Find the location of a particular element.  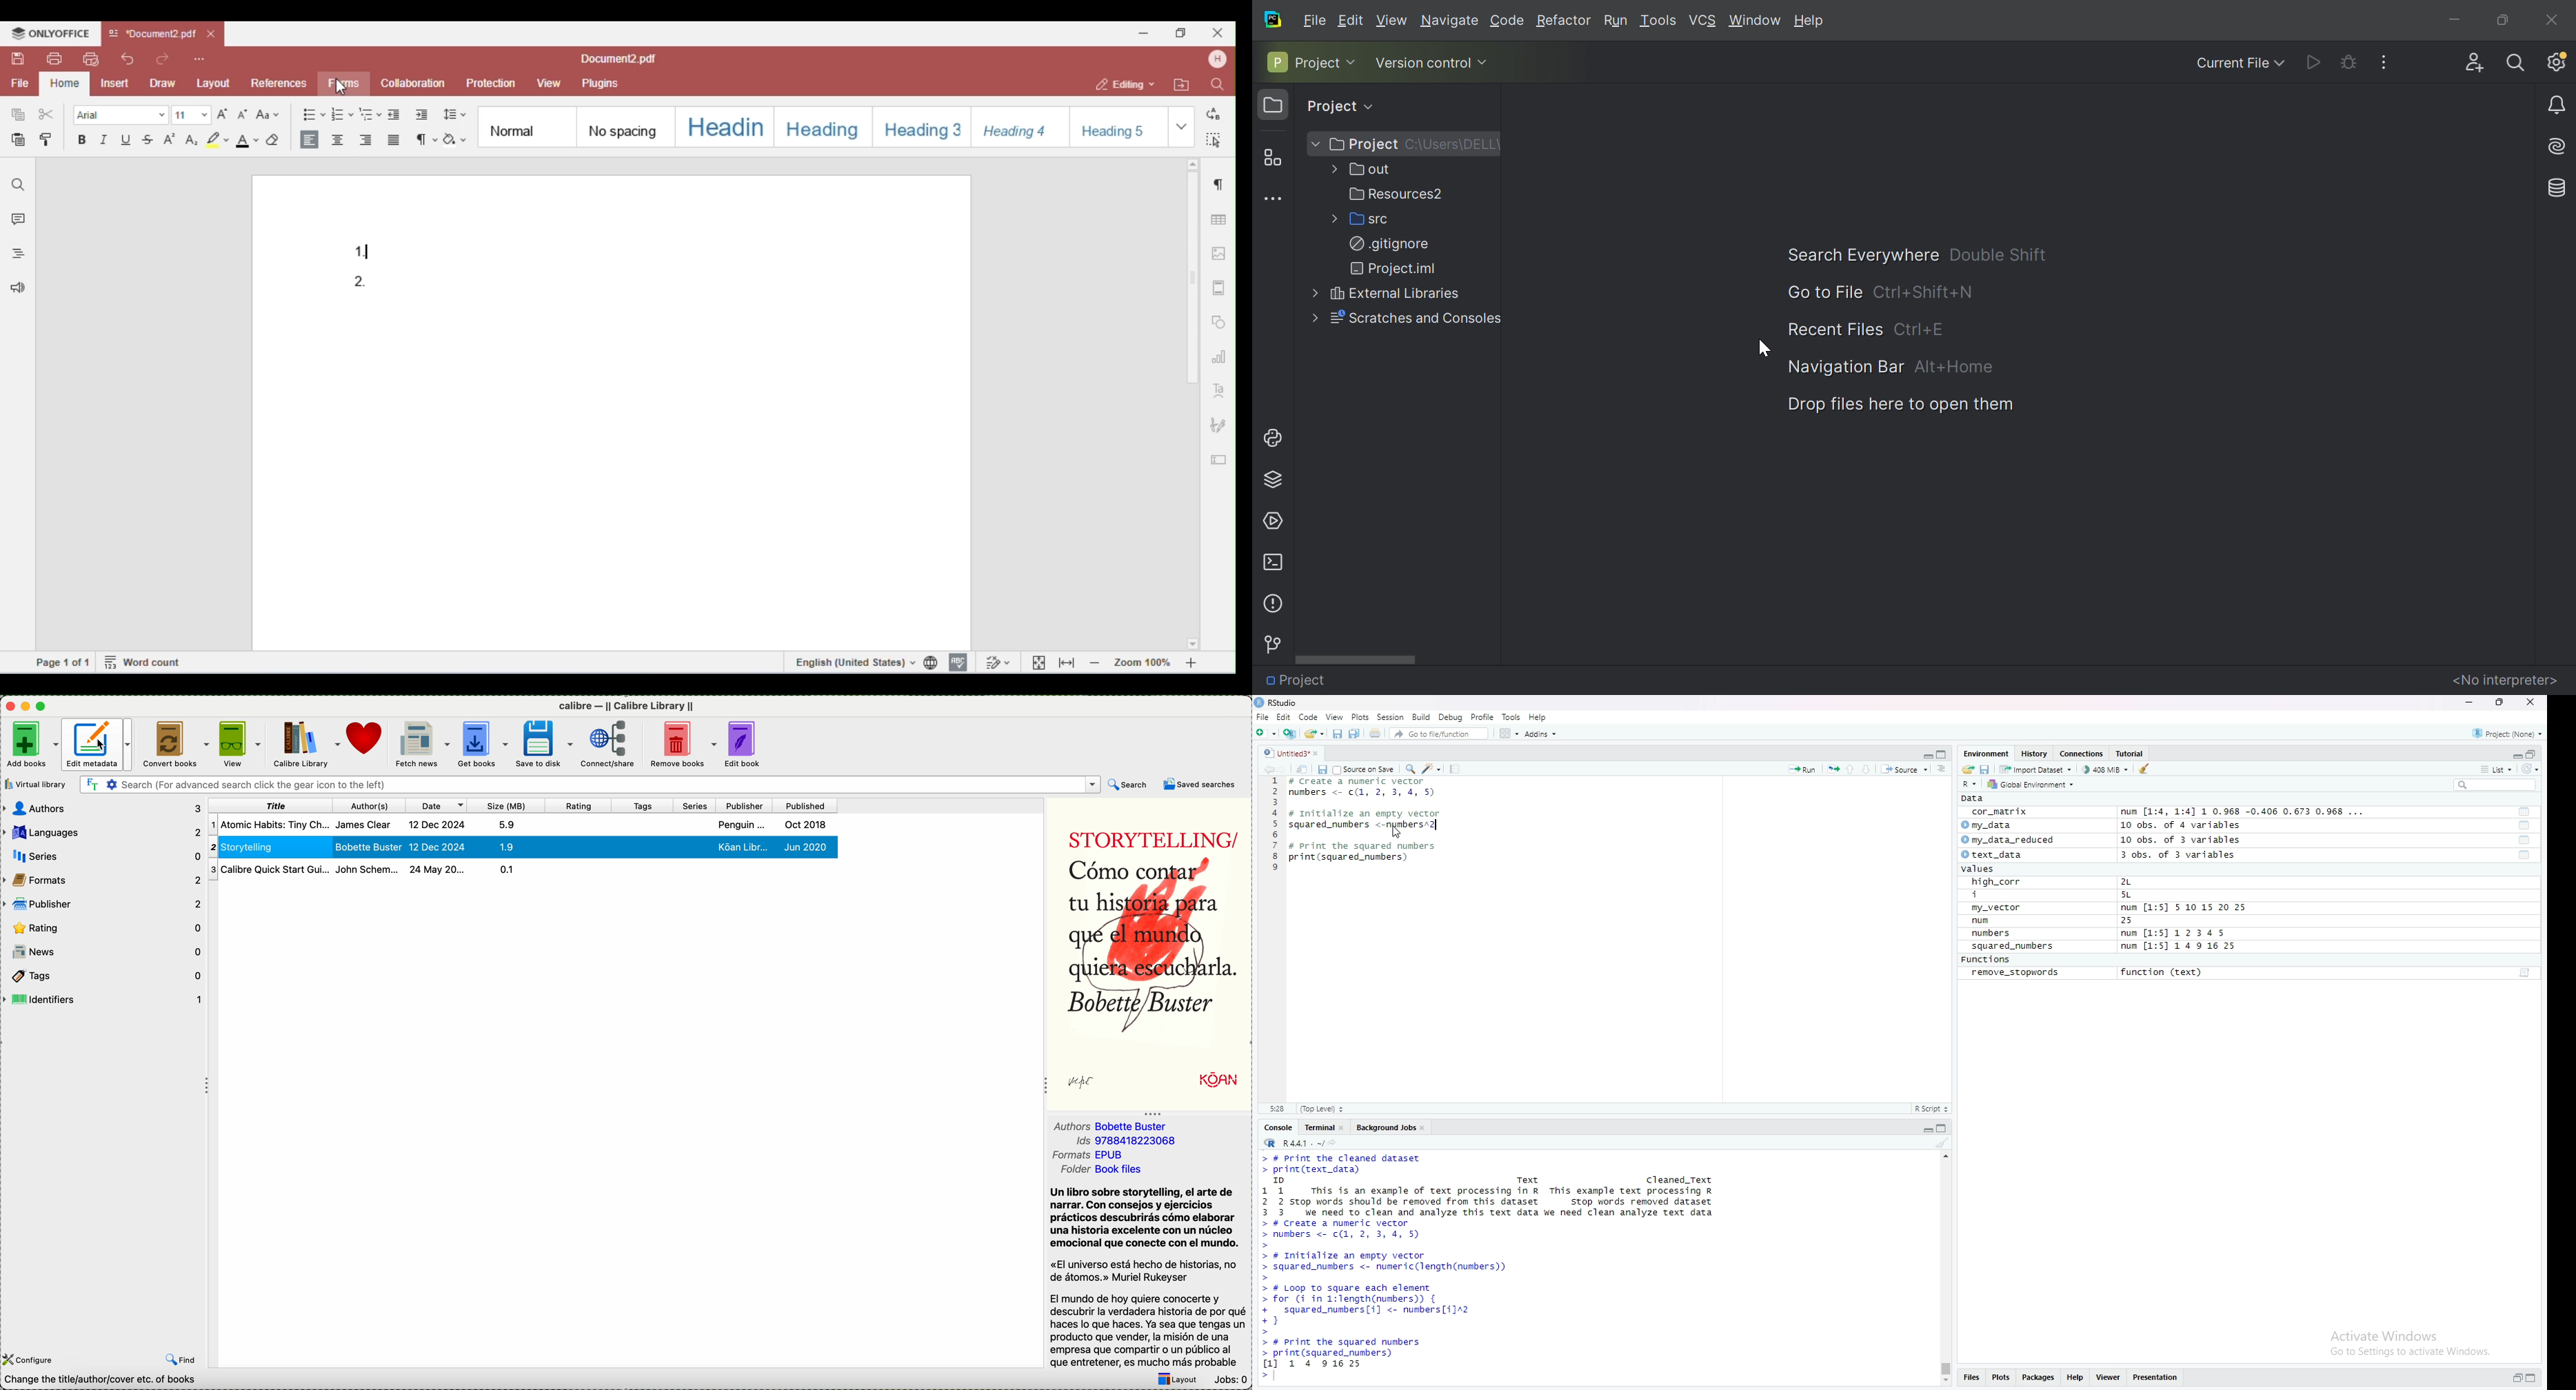

5:28 is located at coordinates (1276, 1108).